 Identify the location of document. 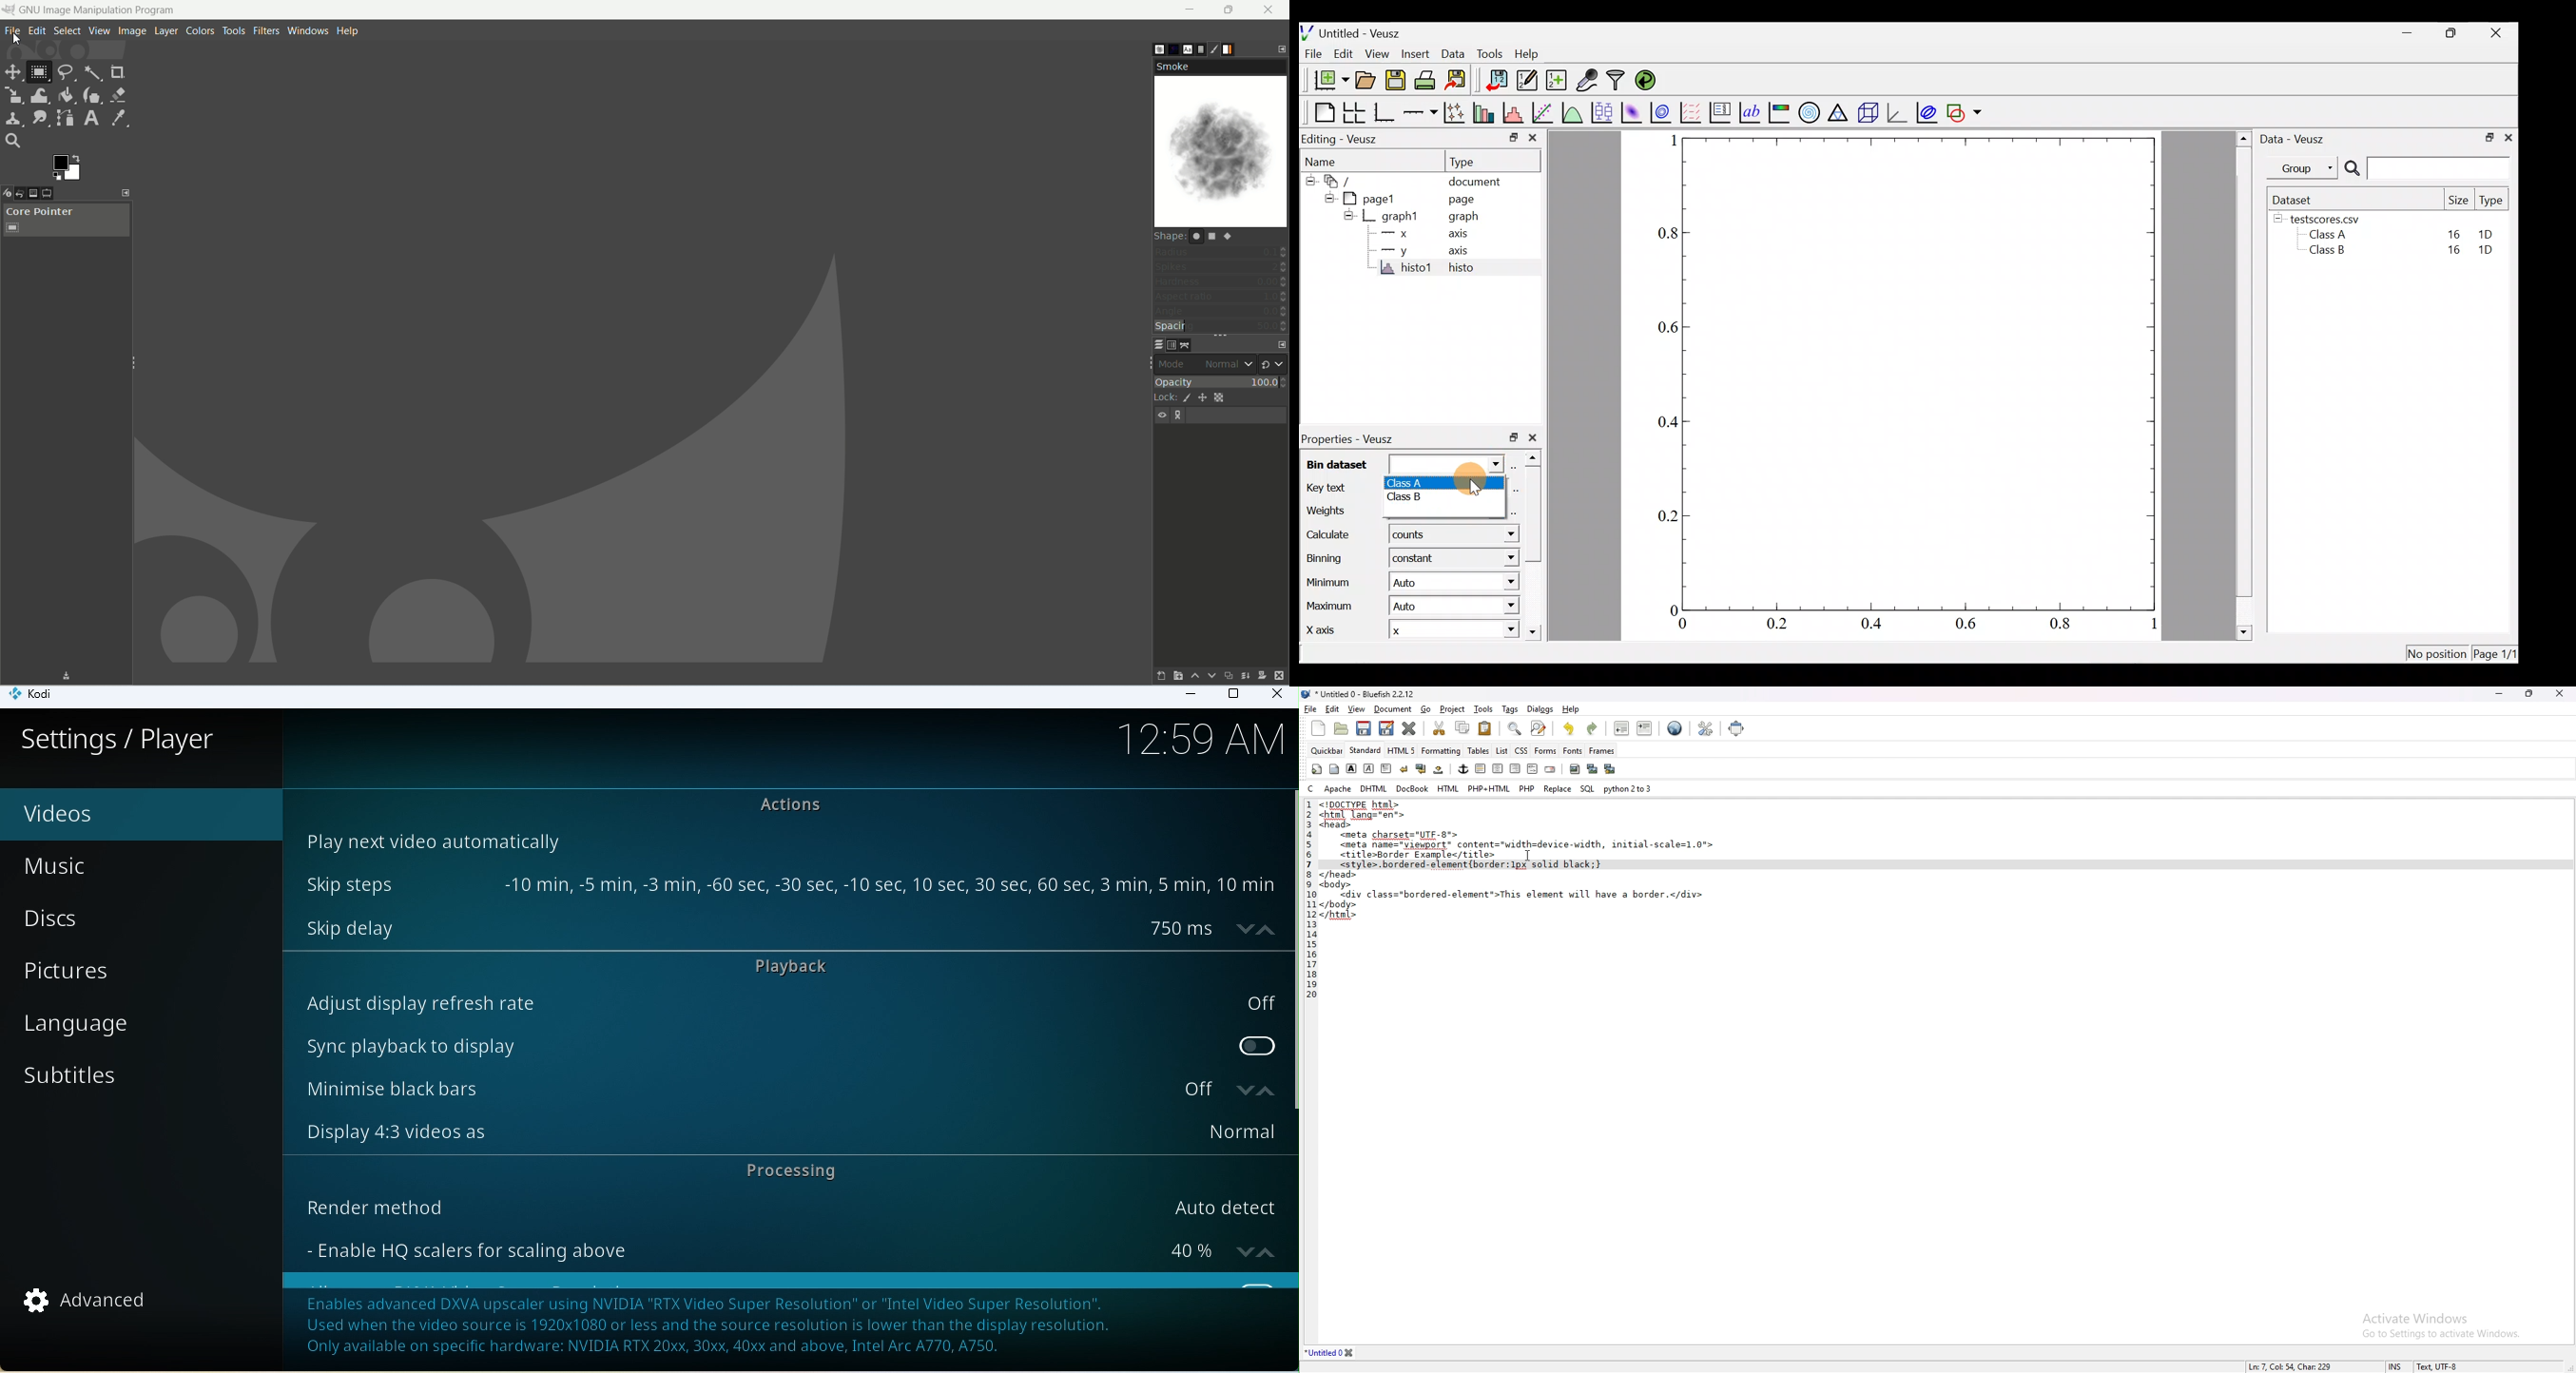
(1393, 710).